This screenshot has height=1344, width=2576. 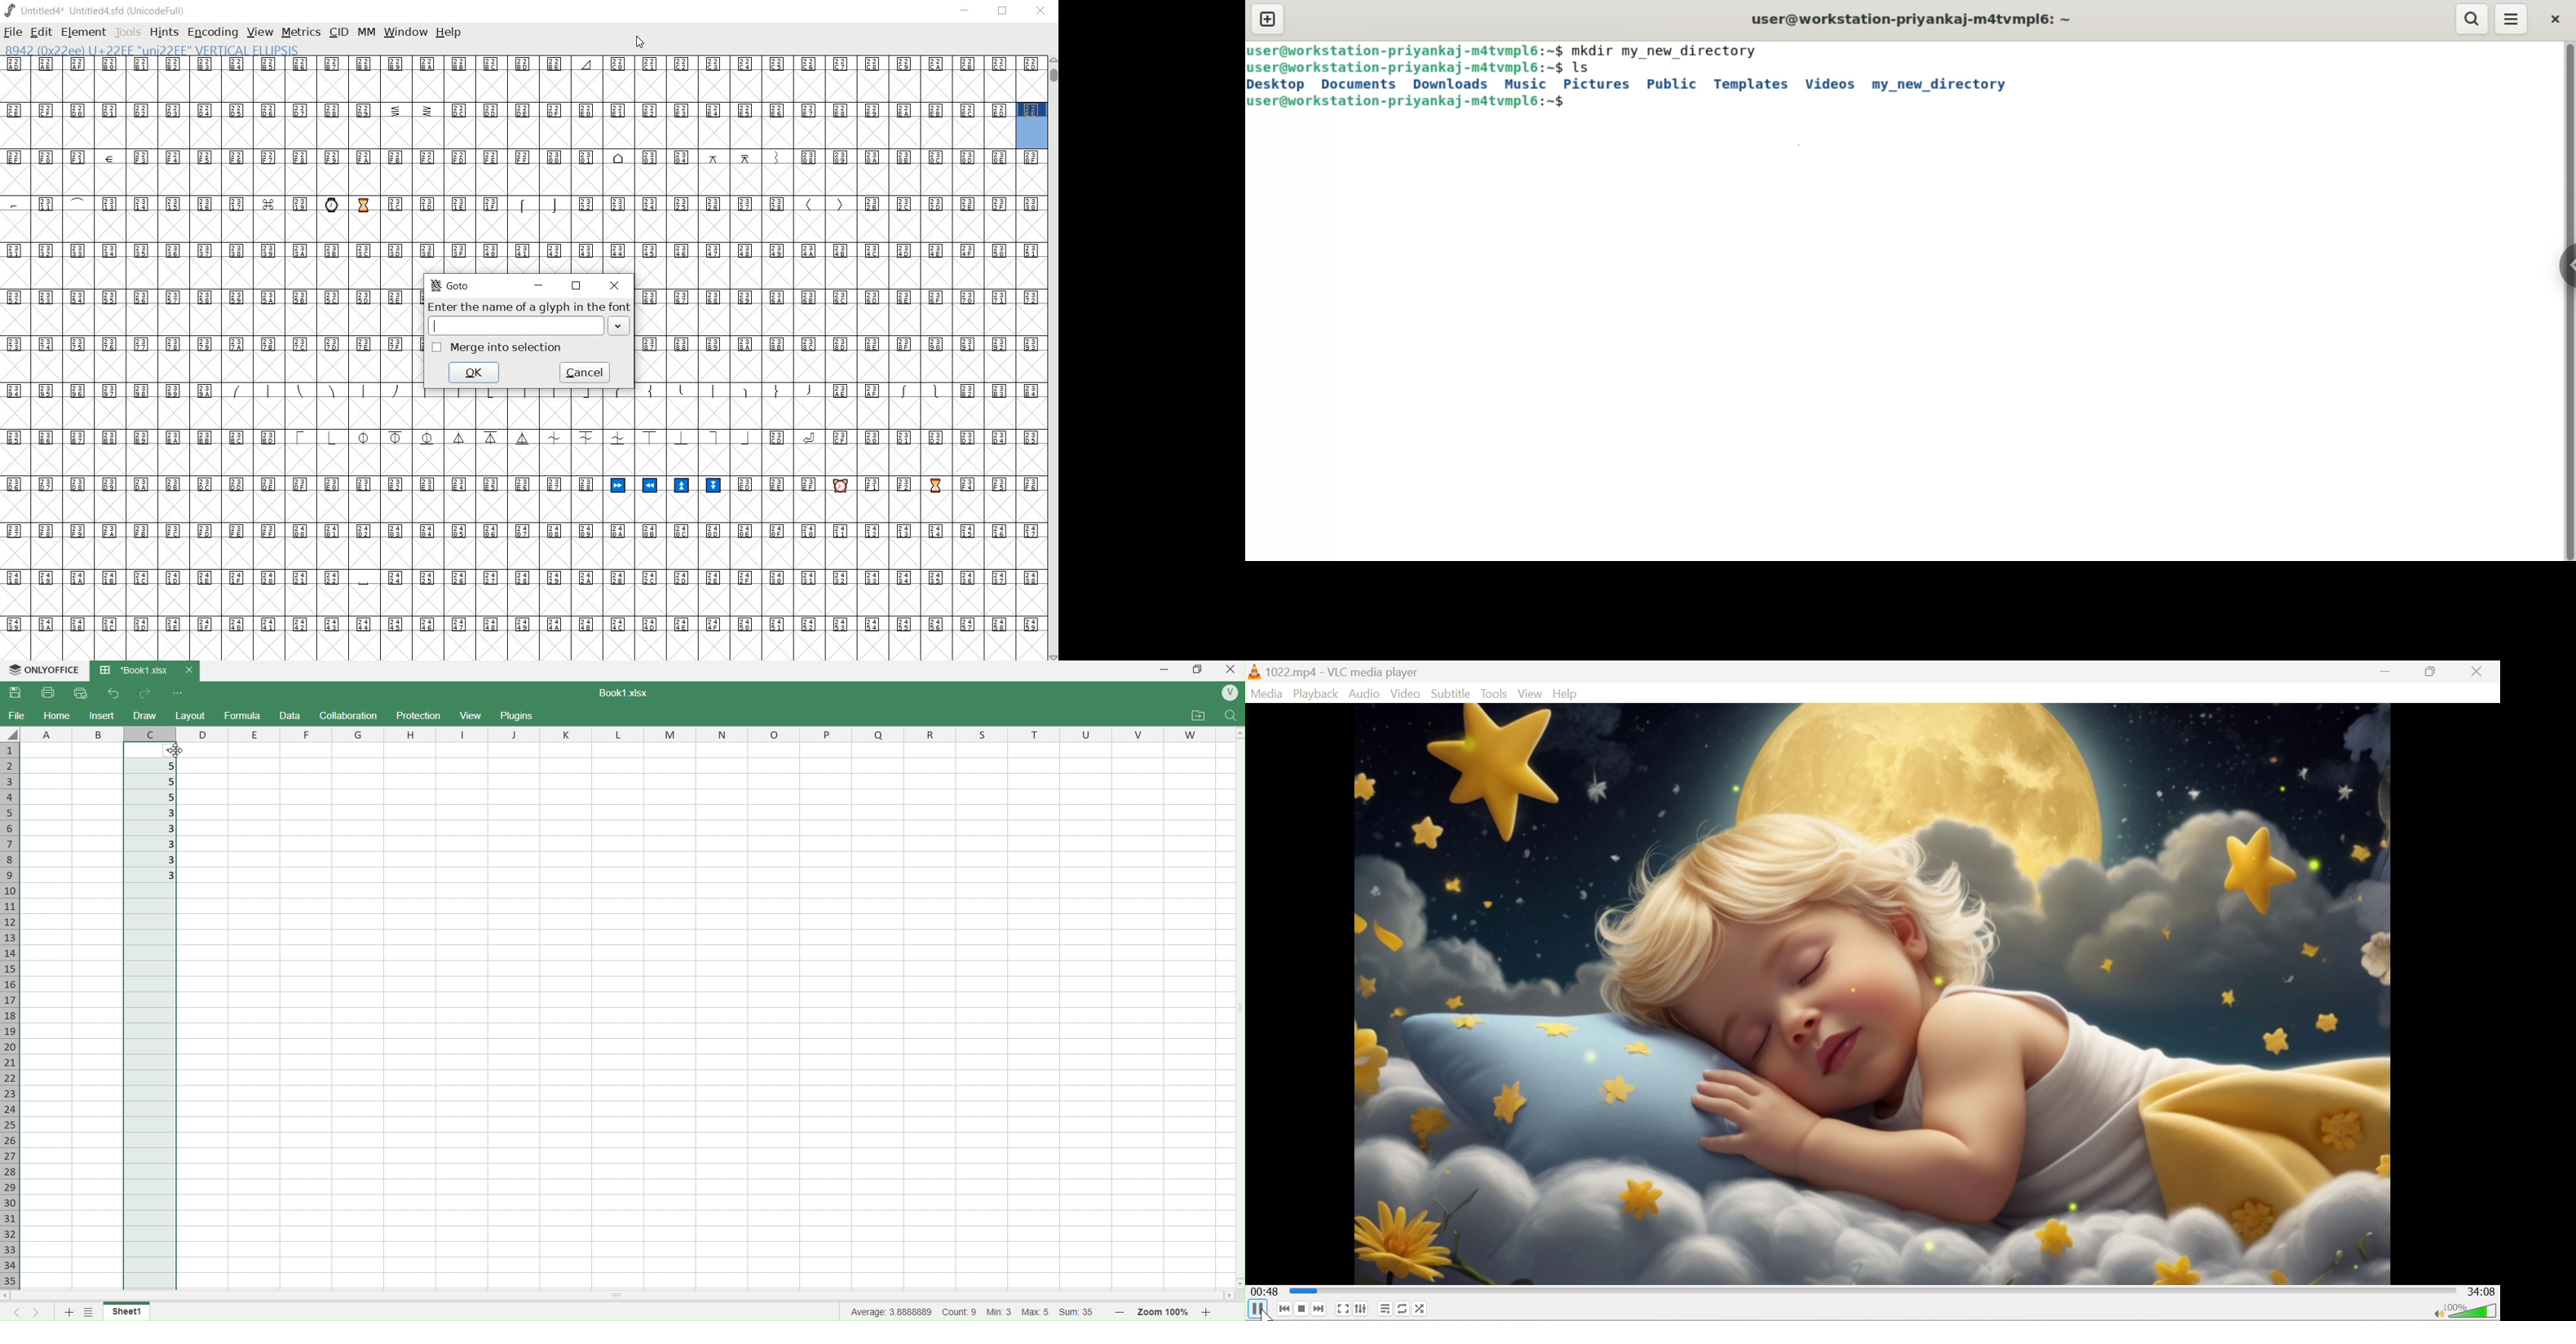 I want to click on Previous media in the playlist, skip backward when held, so click(x=1284, y=1309).